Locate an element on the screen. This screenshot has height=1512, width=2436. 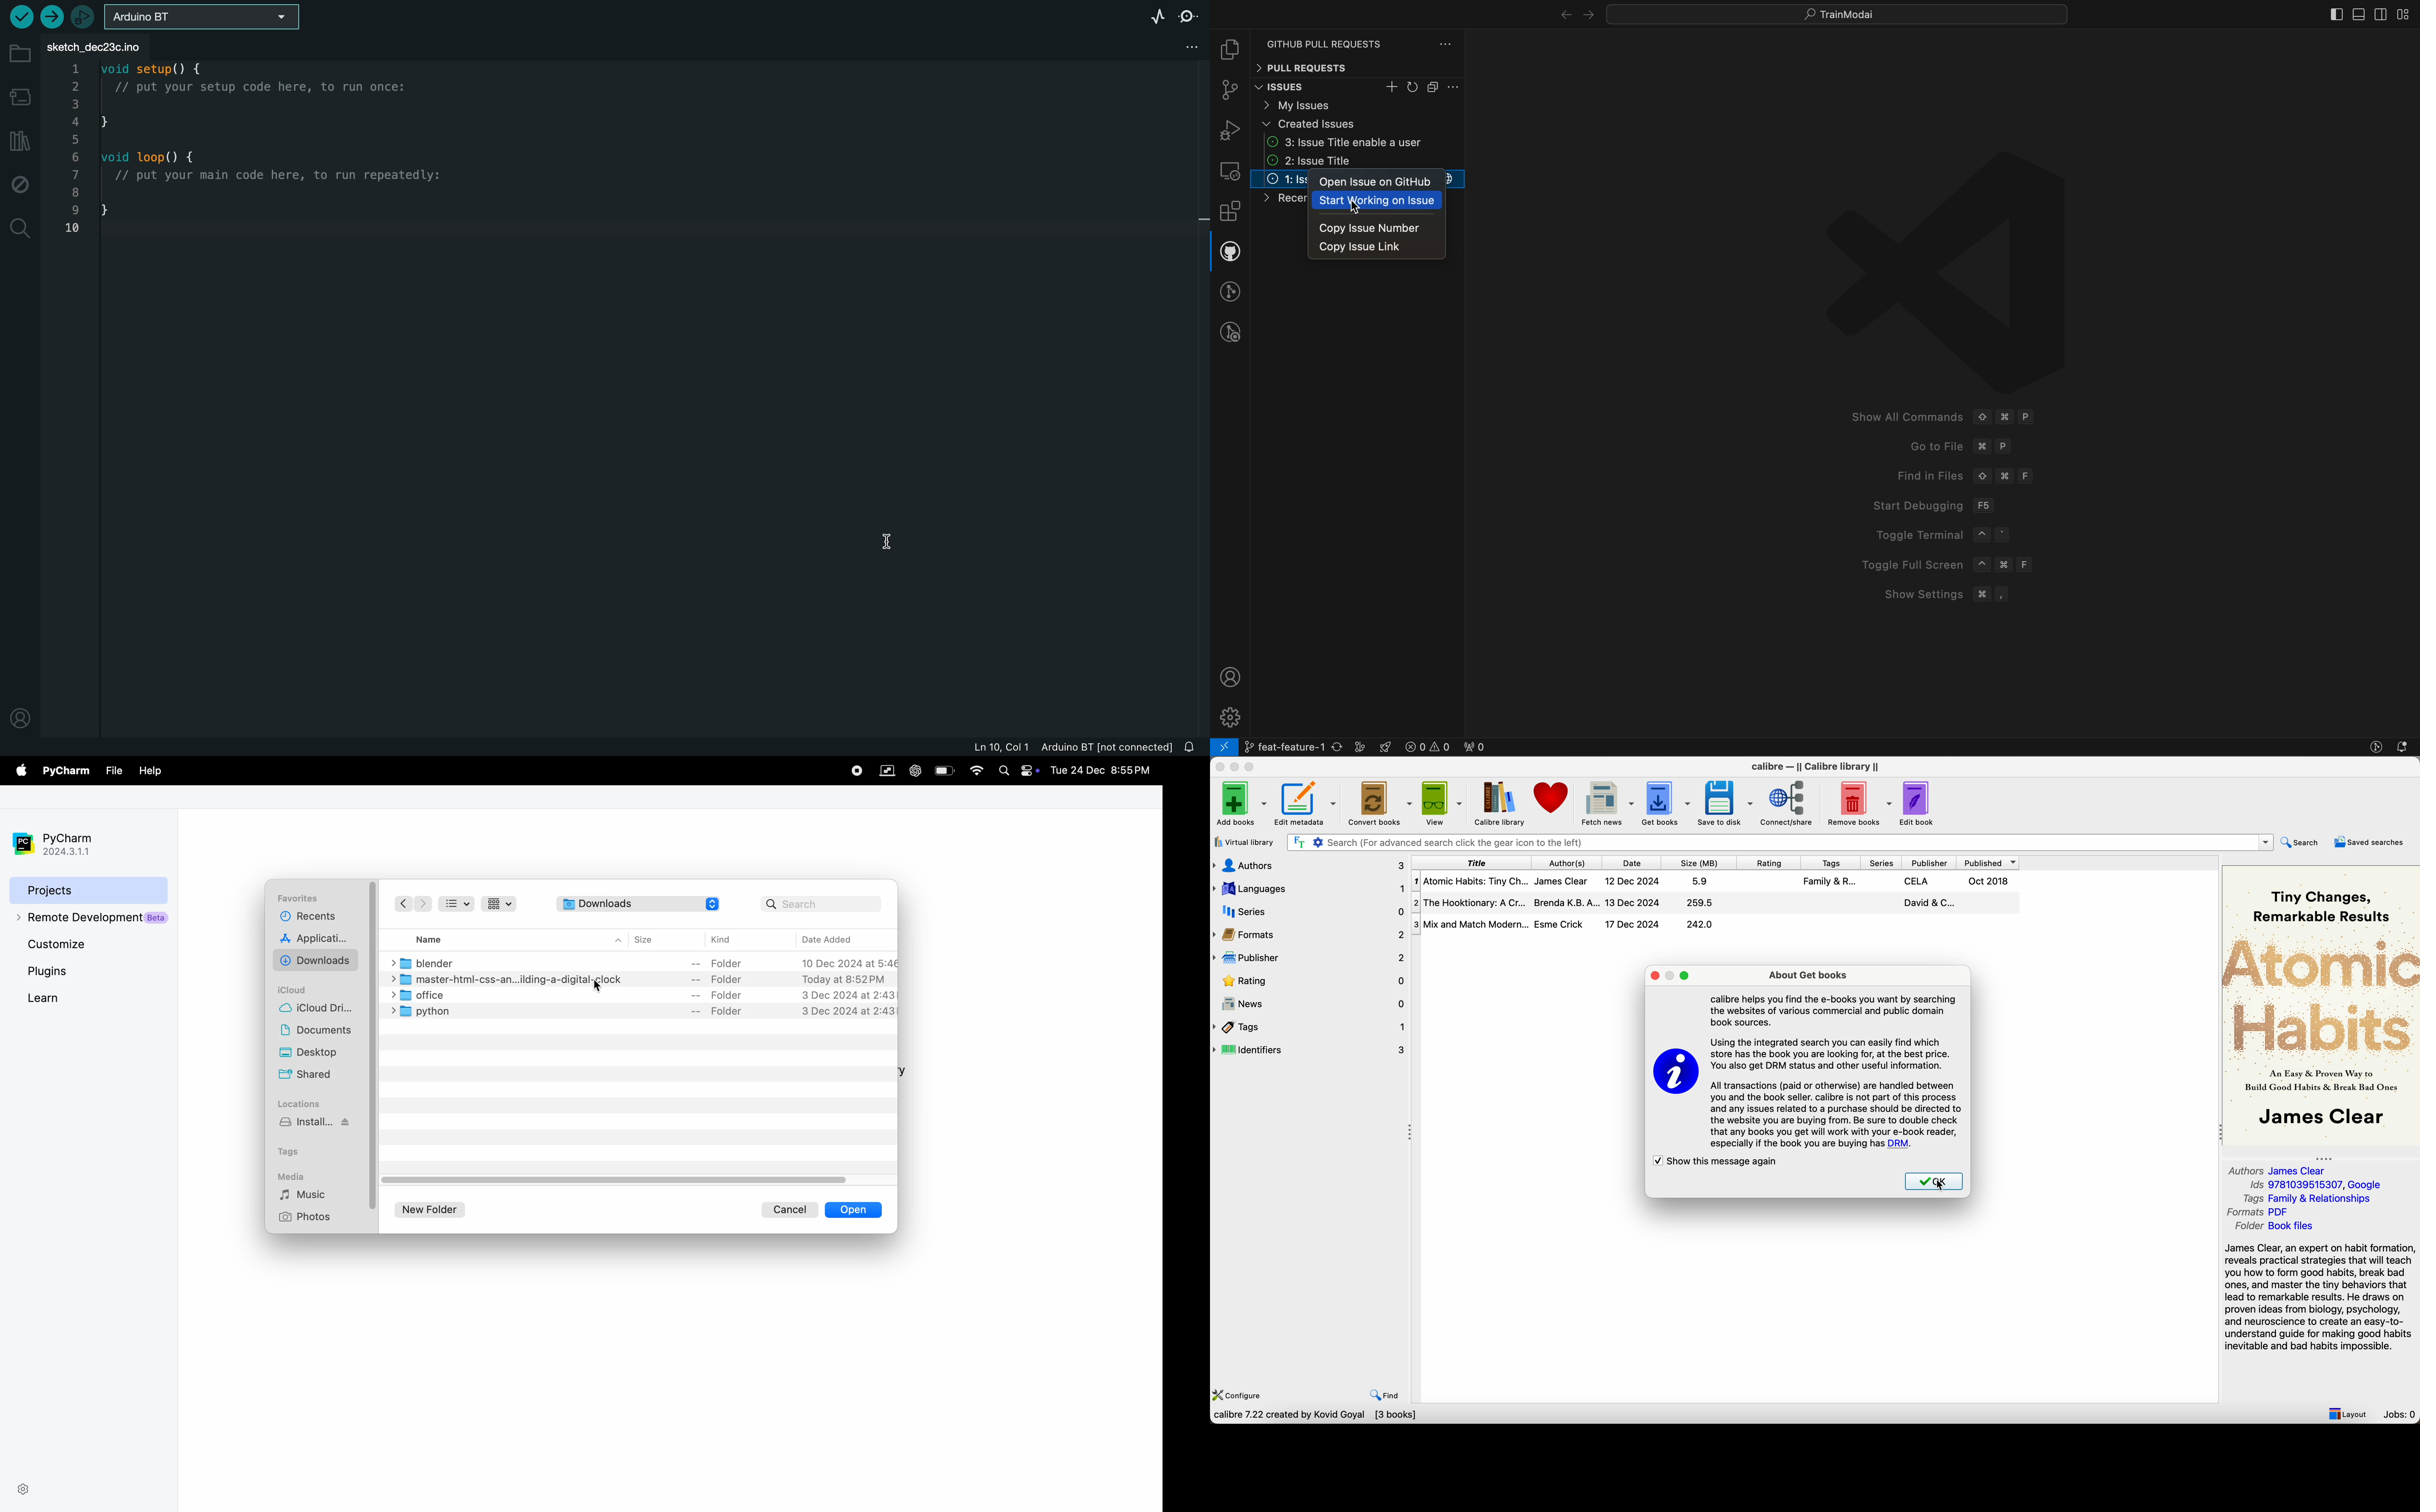
date added is located at coordinates (837, 939).